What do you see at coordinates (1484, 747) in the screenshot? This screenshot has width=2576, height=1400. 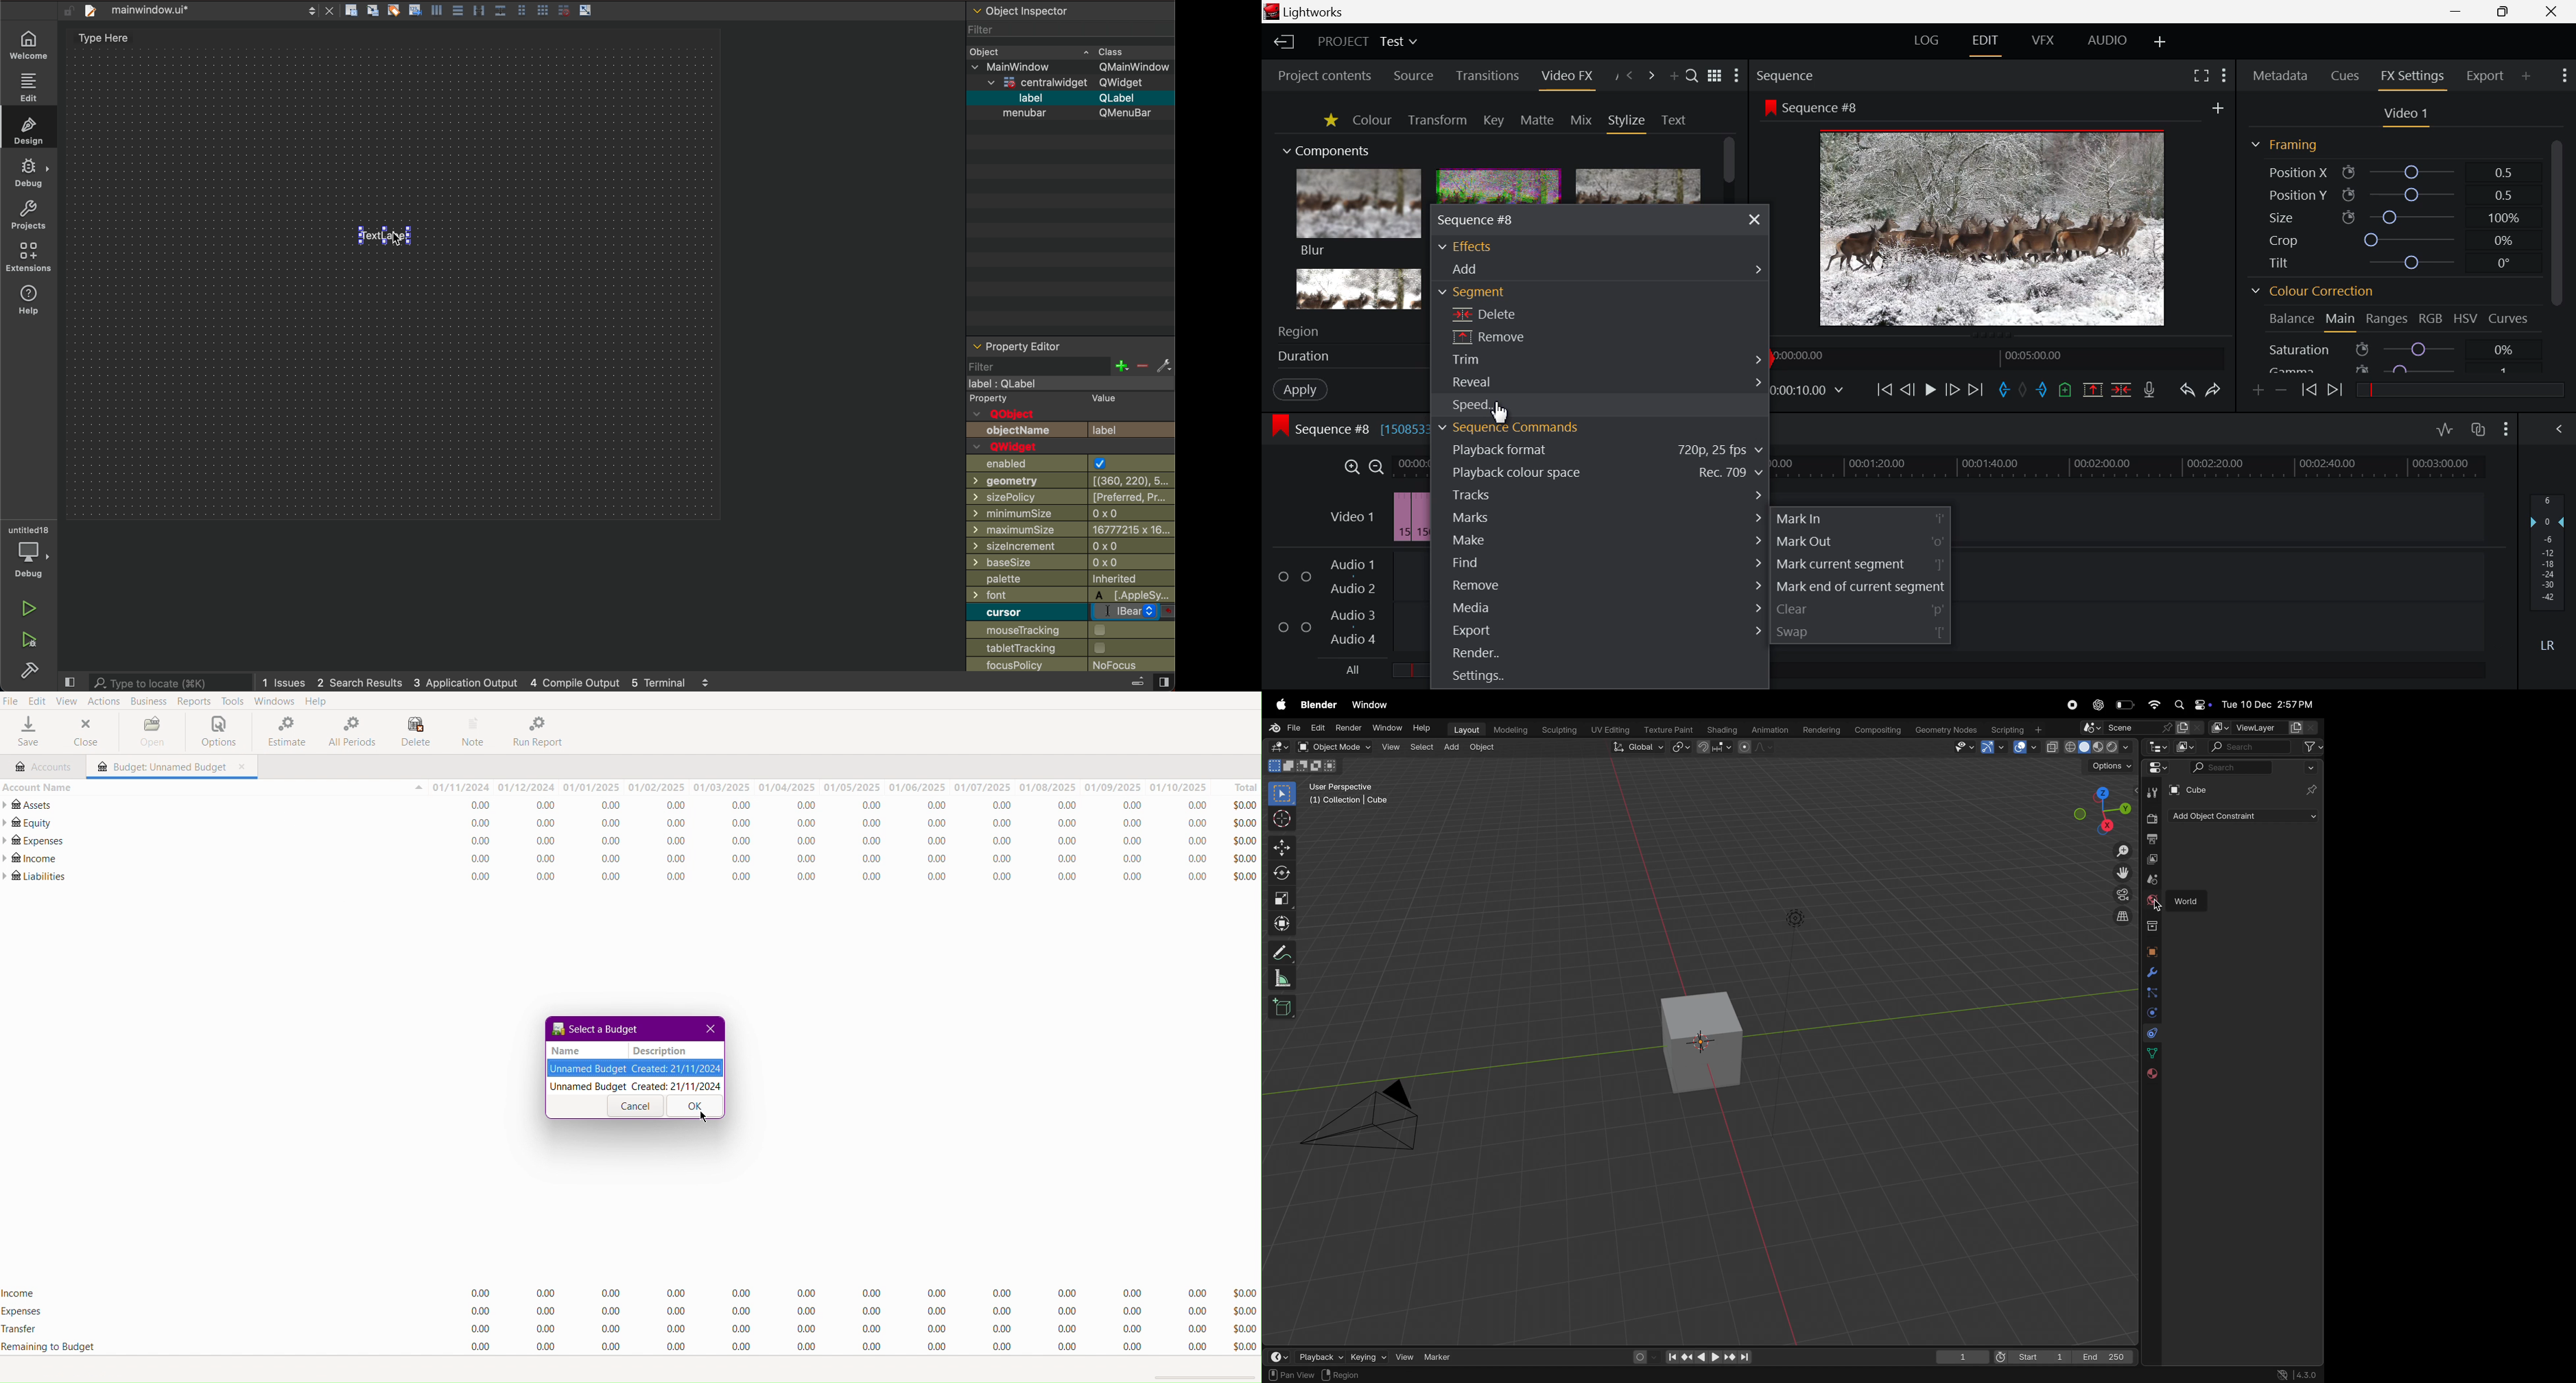 I see `Object` at bounding box center [1484, 747].